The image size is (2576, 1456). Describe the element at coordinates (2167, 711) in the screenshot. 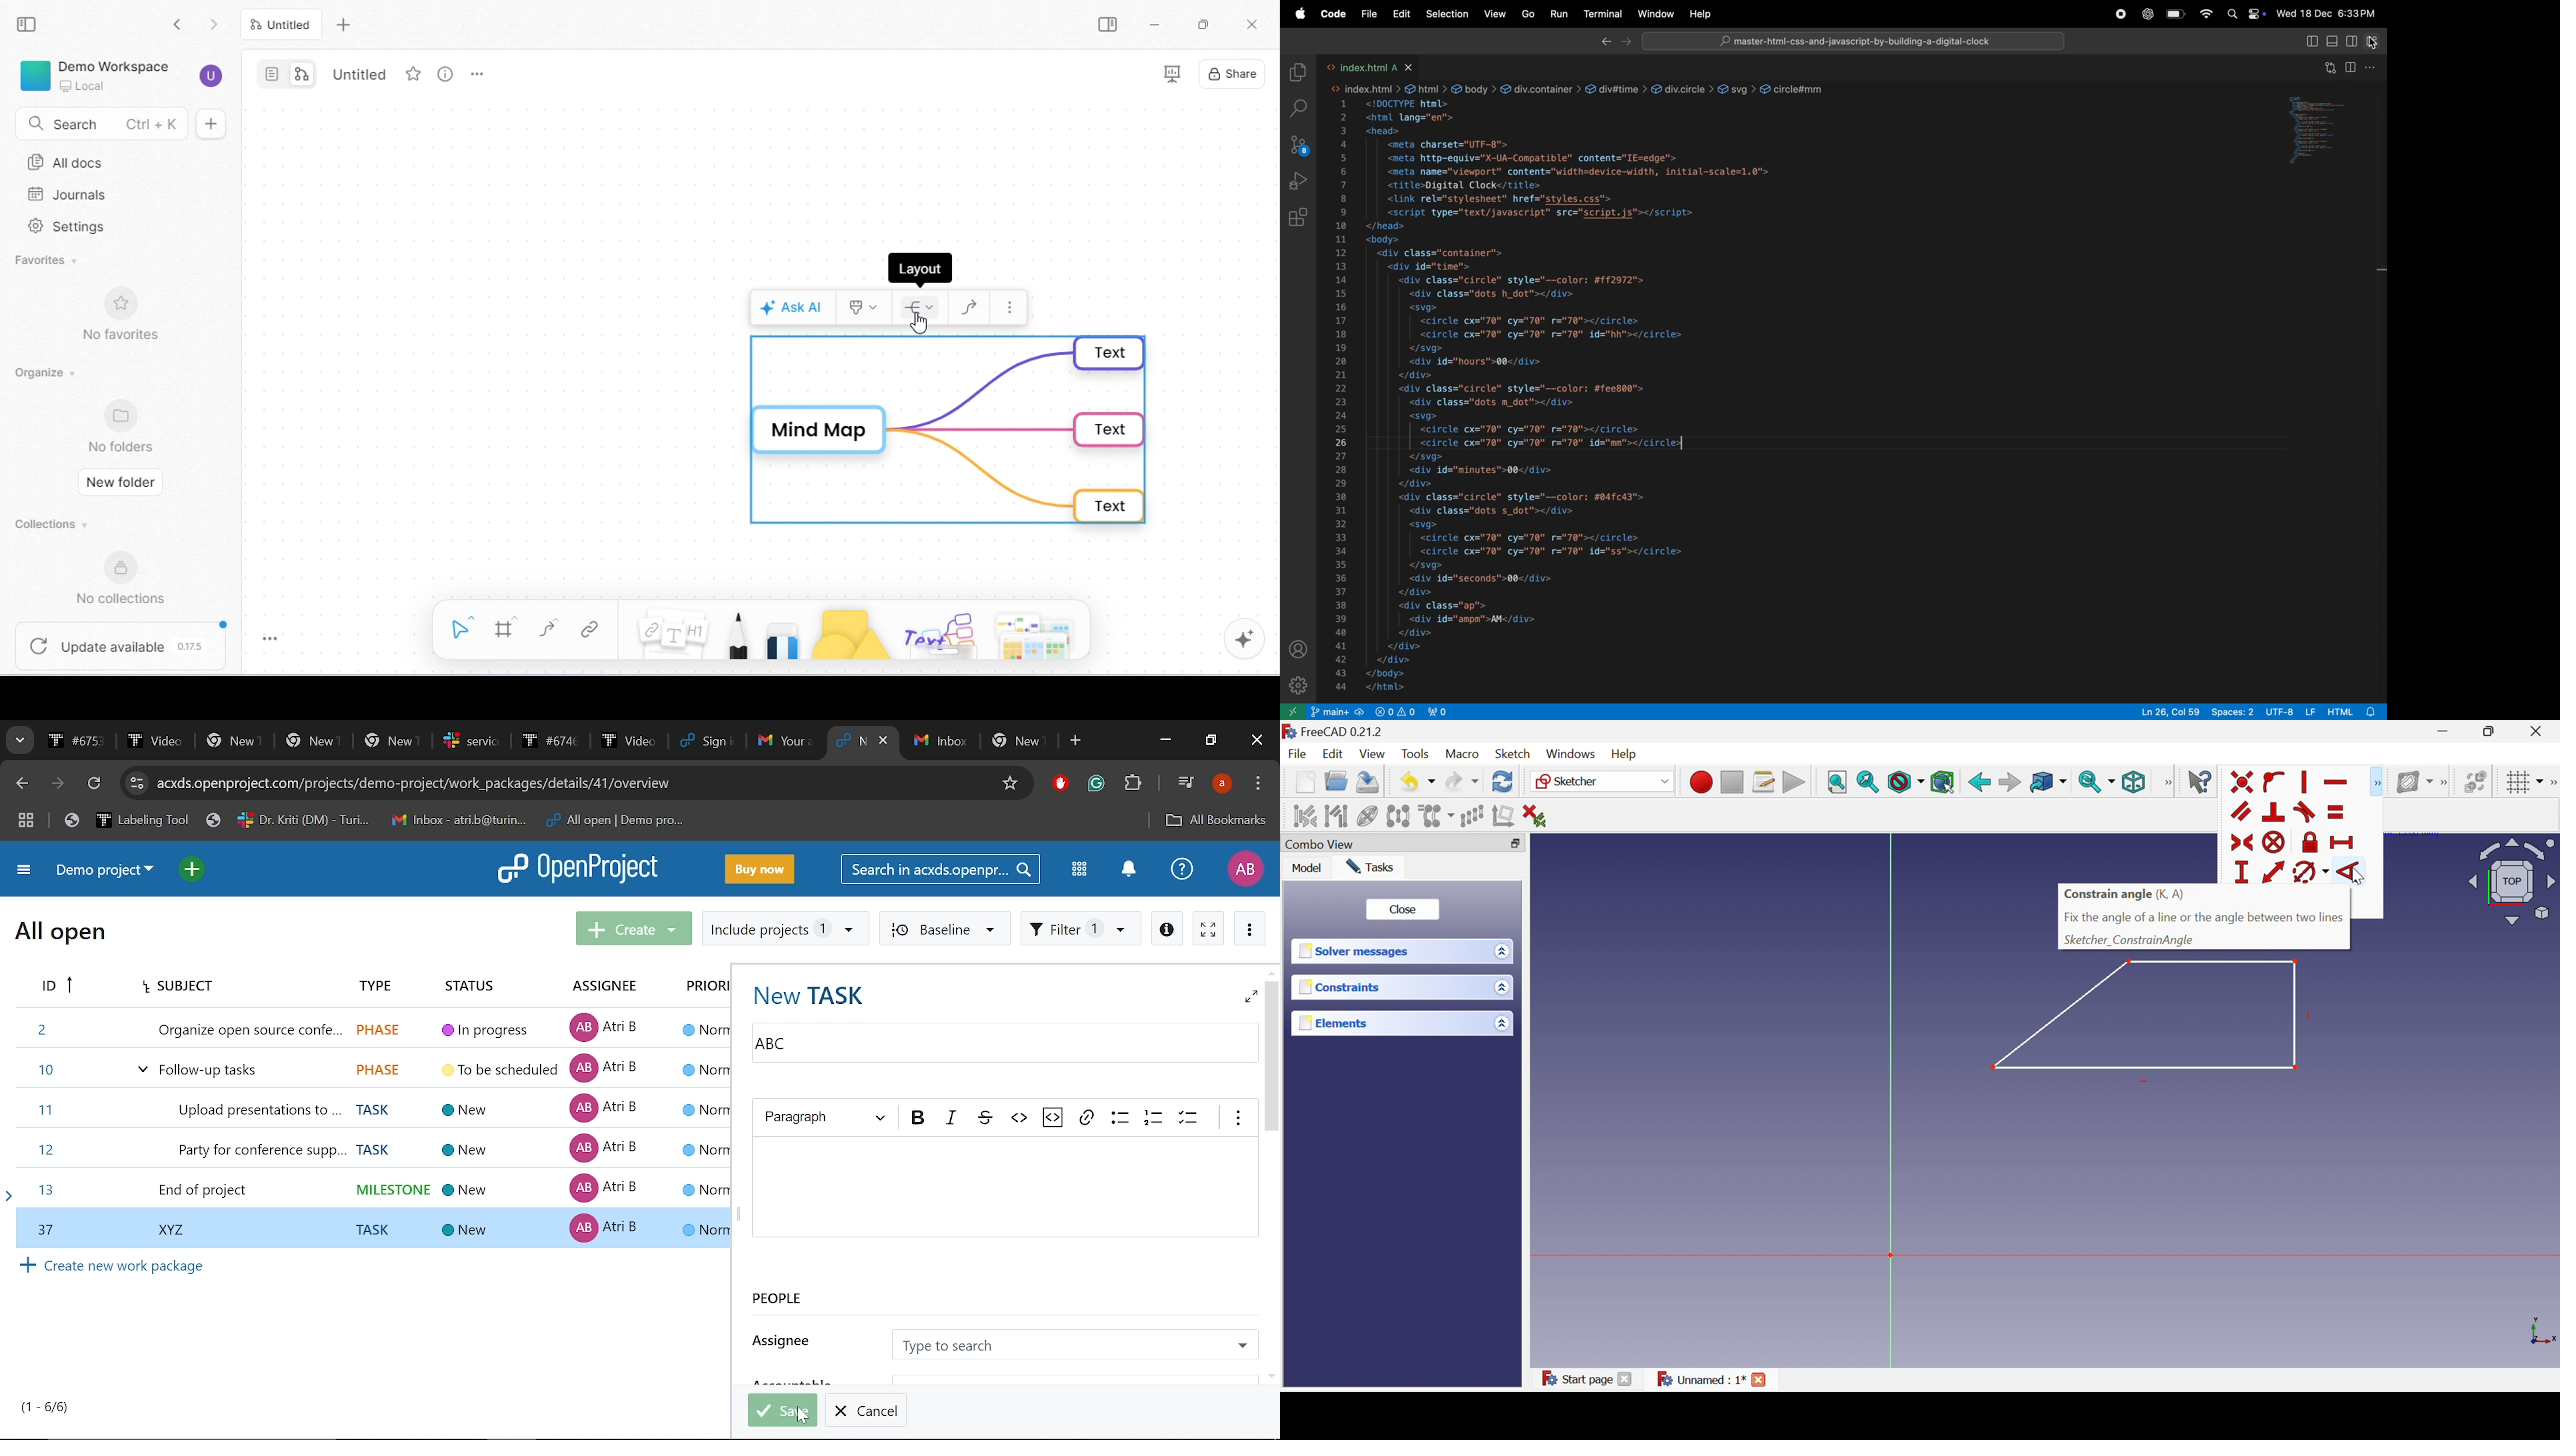

I see `ln 26, col 59 ` at that location.